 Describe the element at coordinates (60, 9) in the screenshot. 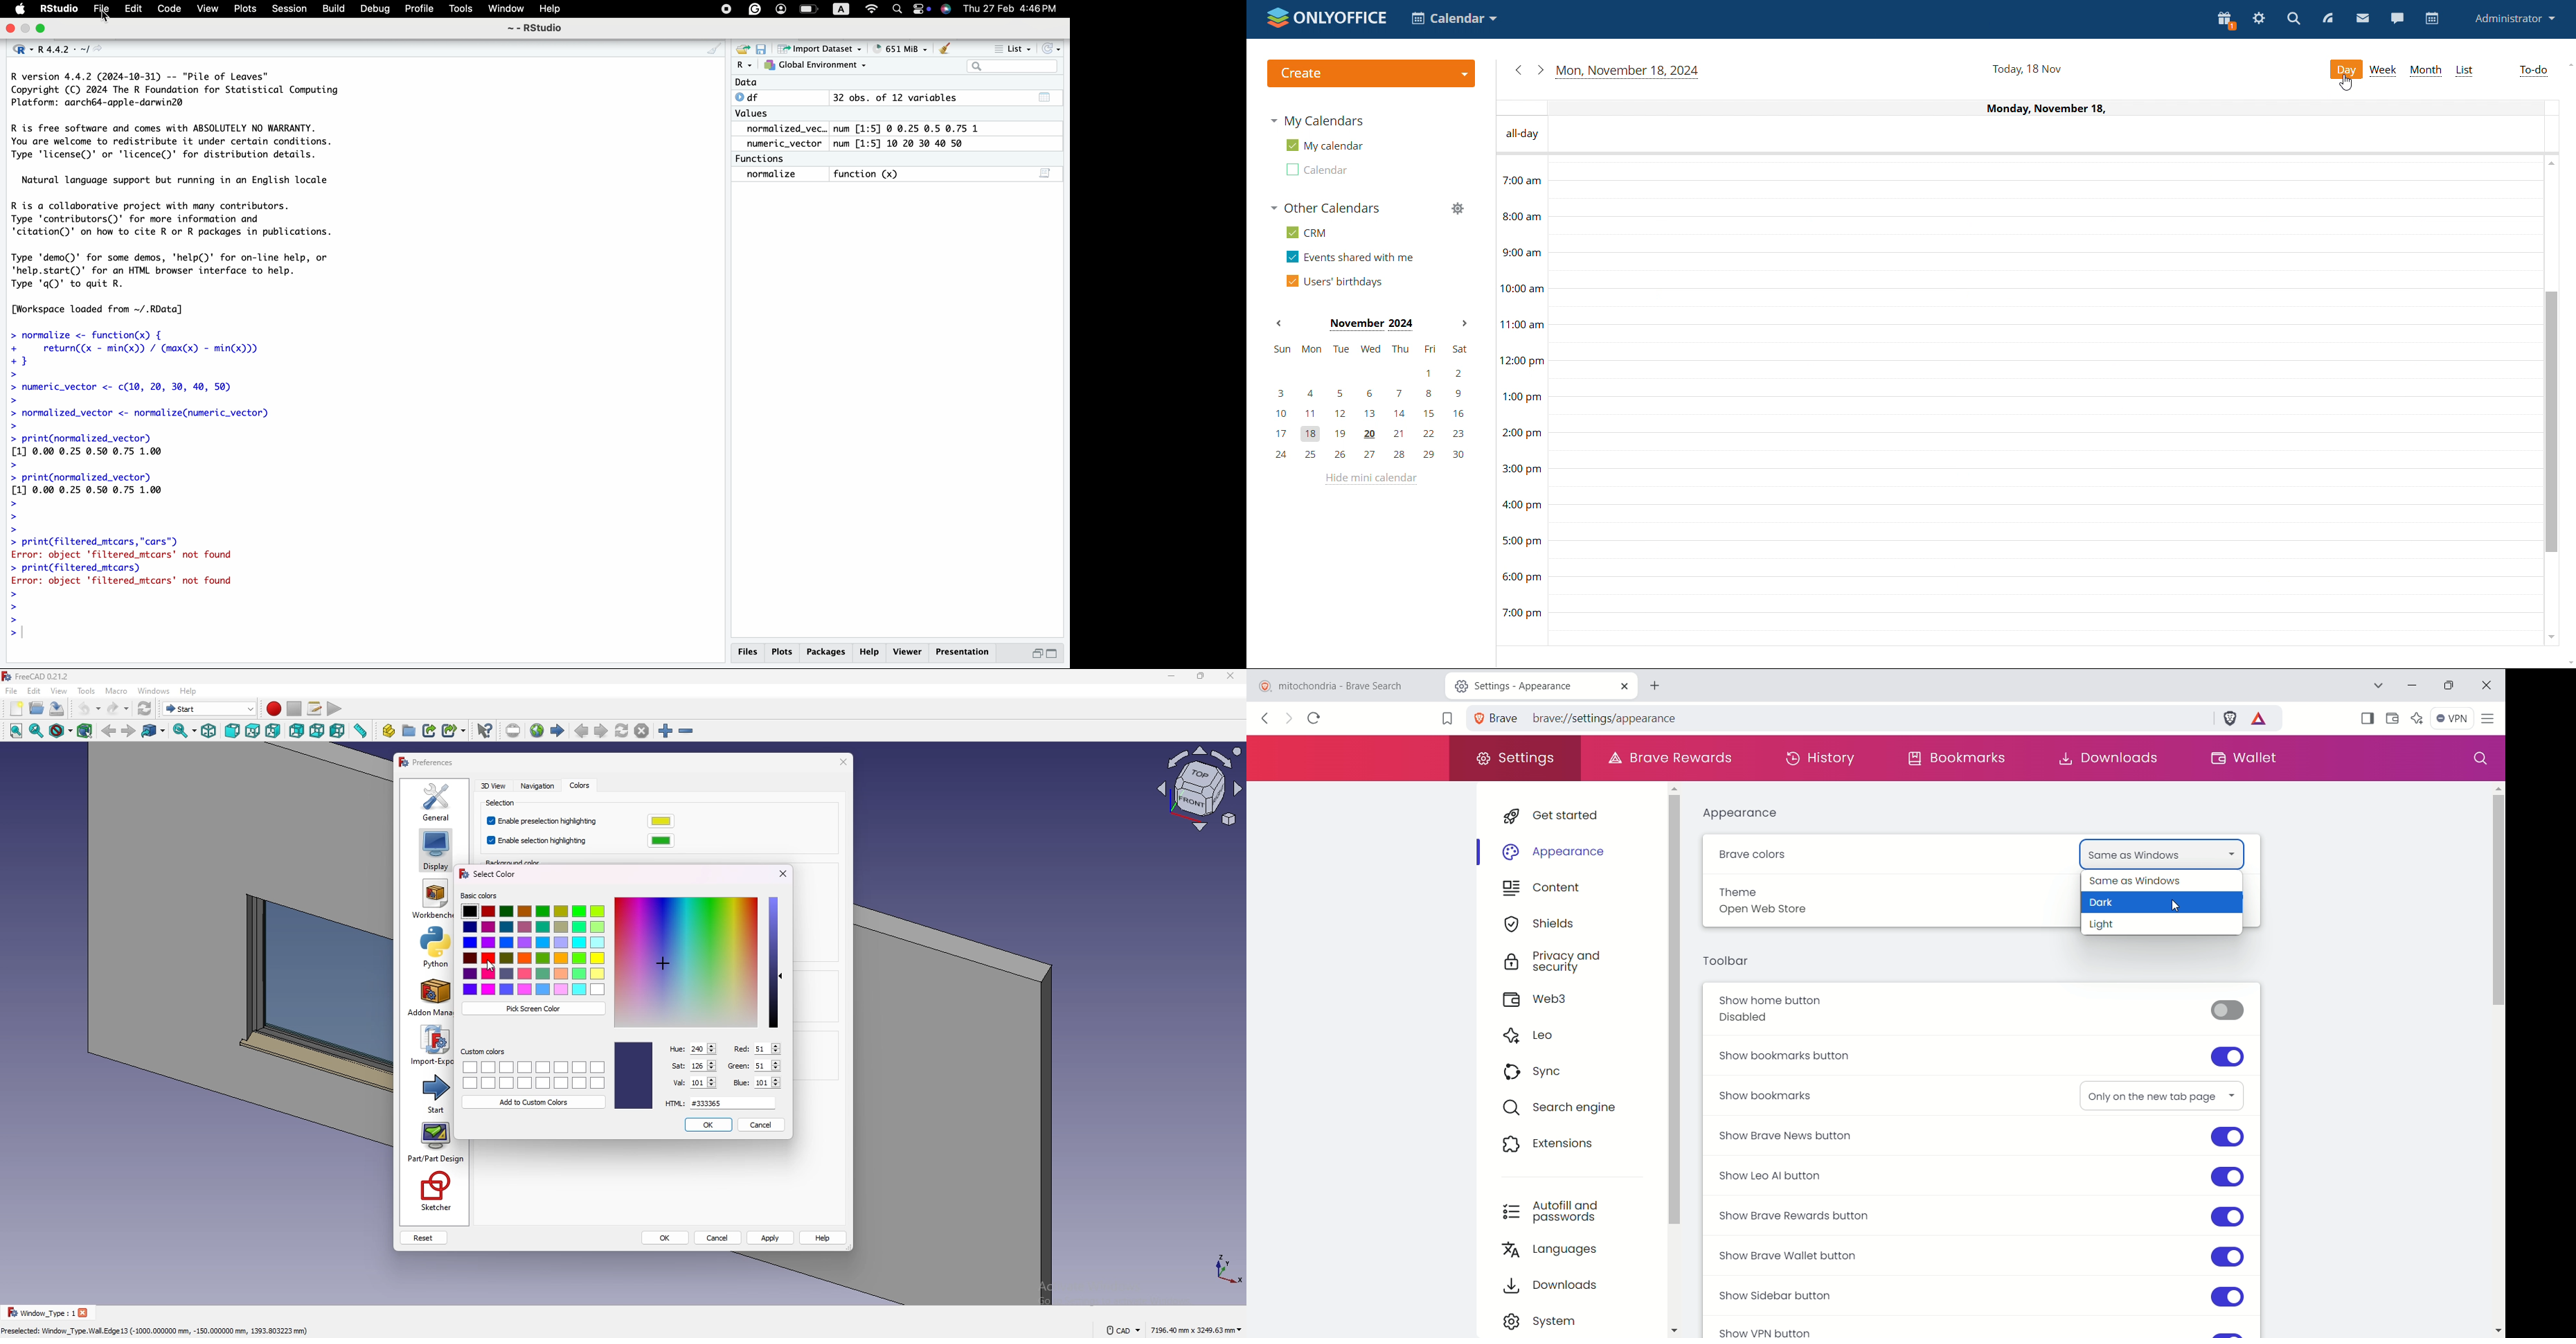

I see `RStudio` at that location.